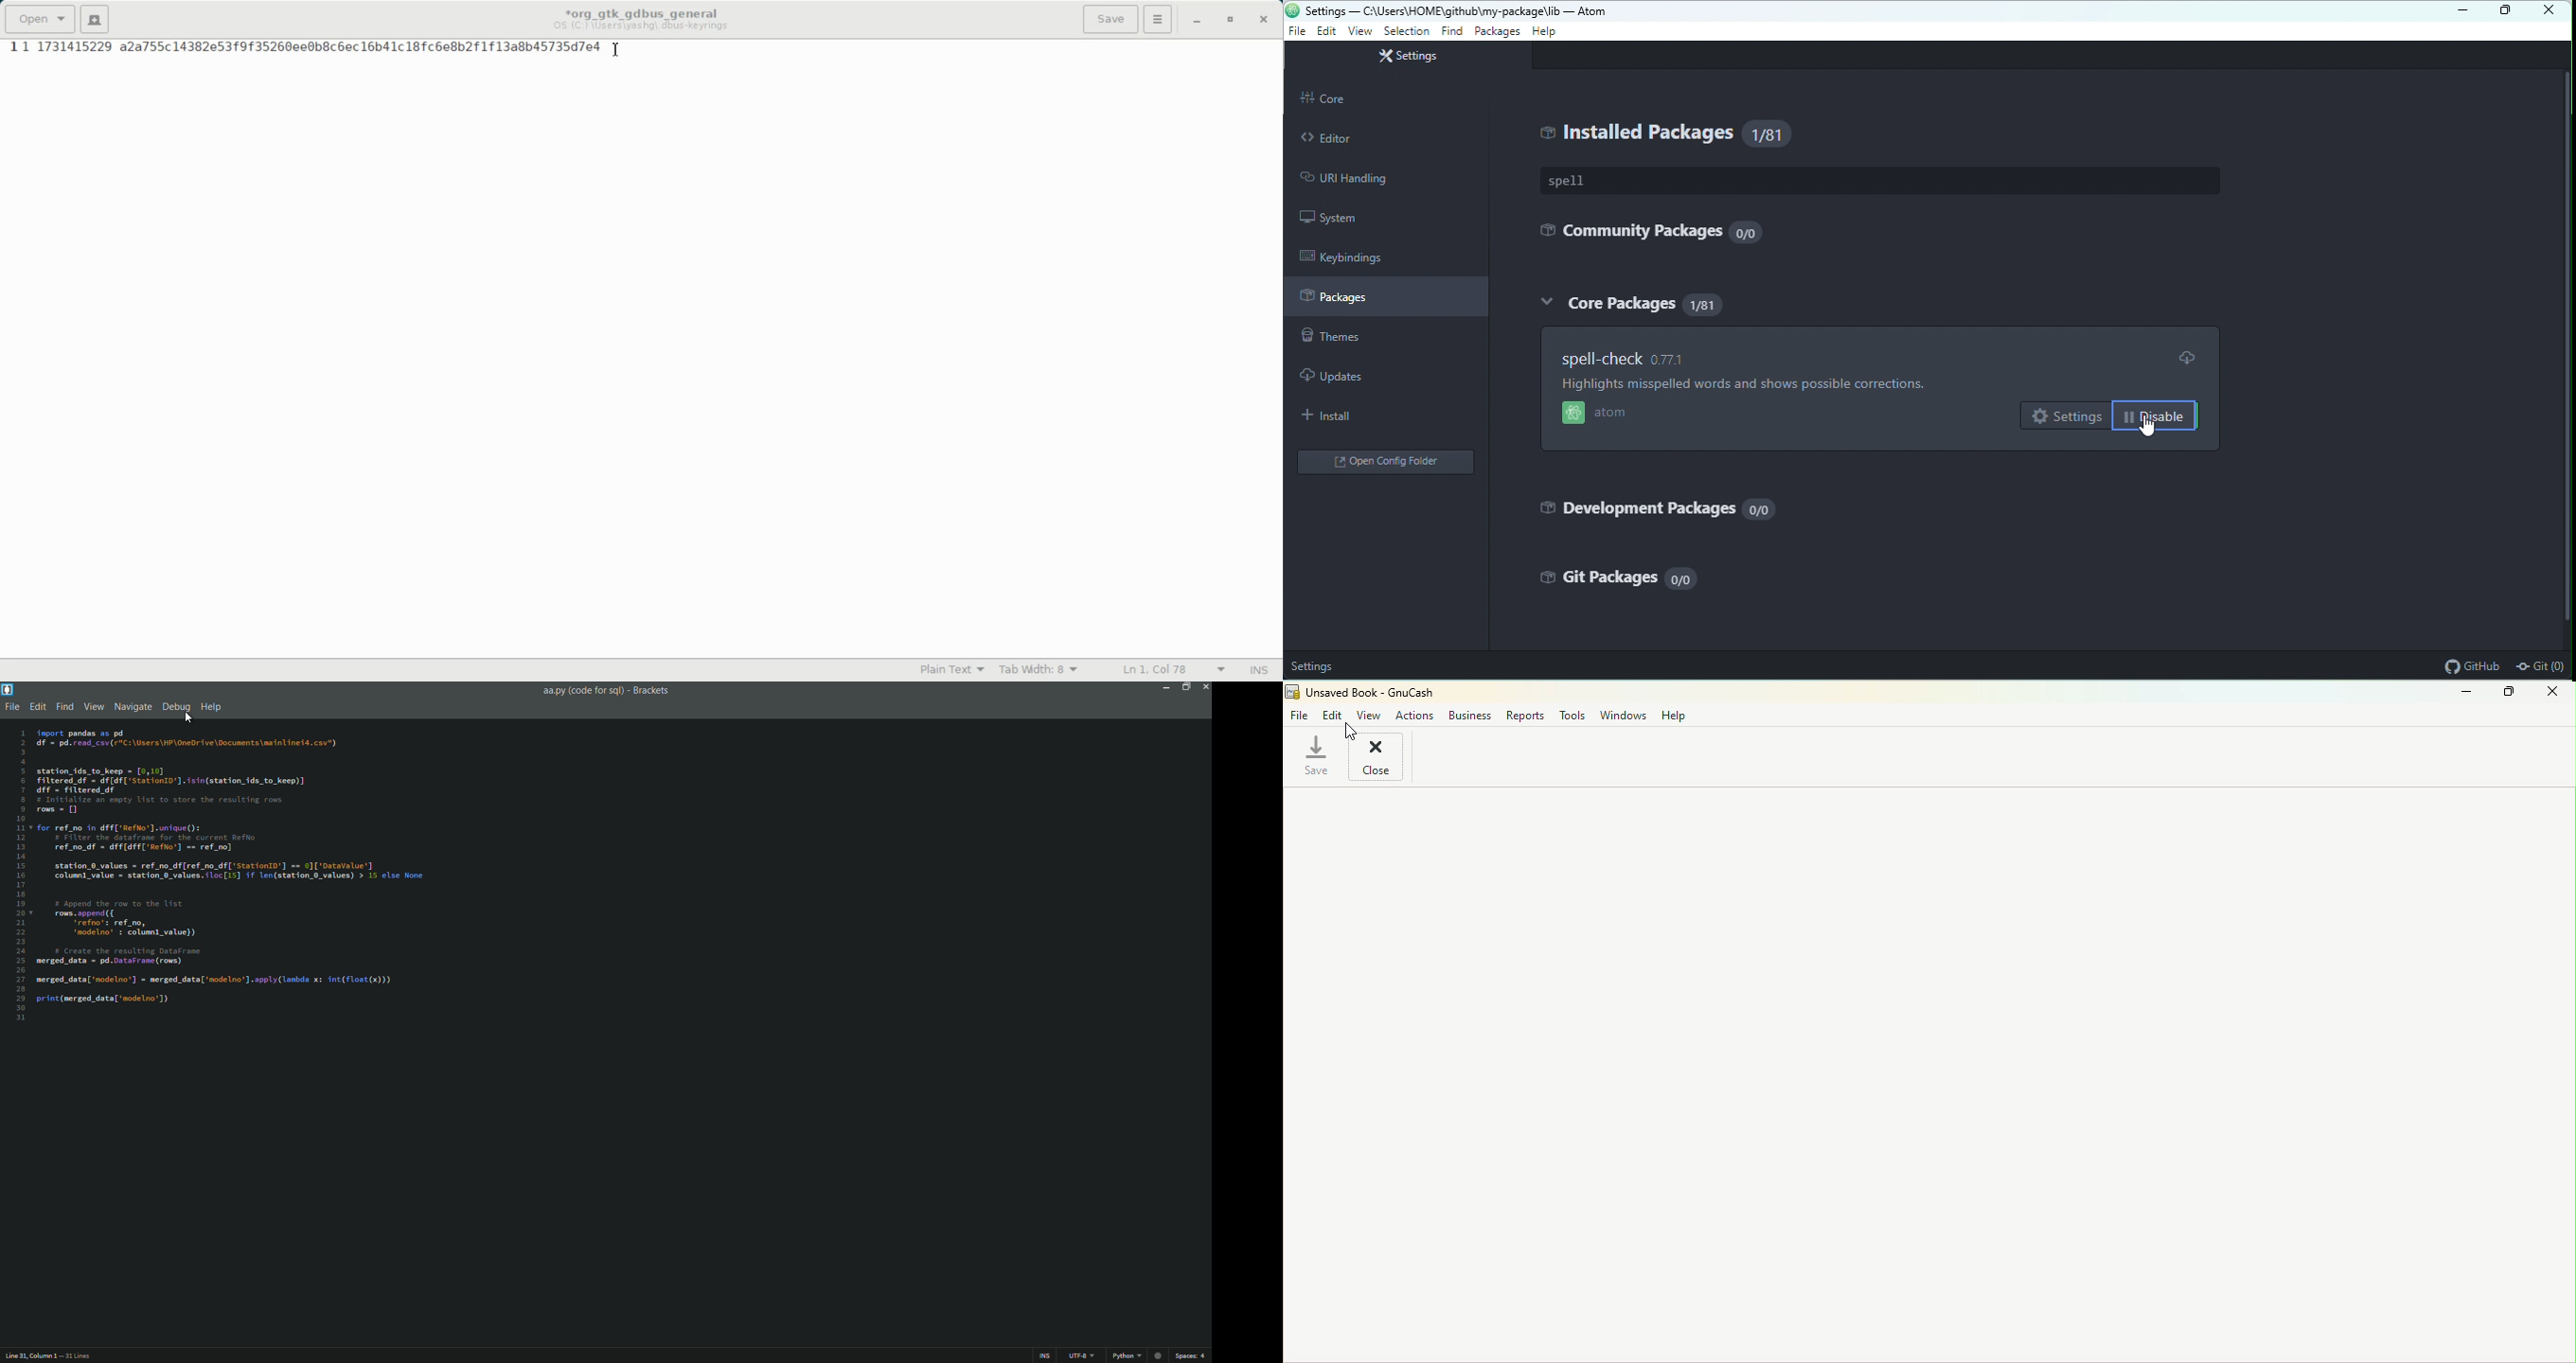 The width and height of the screenshot is (2576, 1372). I want to click on Tools, so click(1572, 717).